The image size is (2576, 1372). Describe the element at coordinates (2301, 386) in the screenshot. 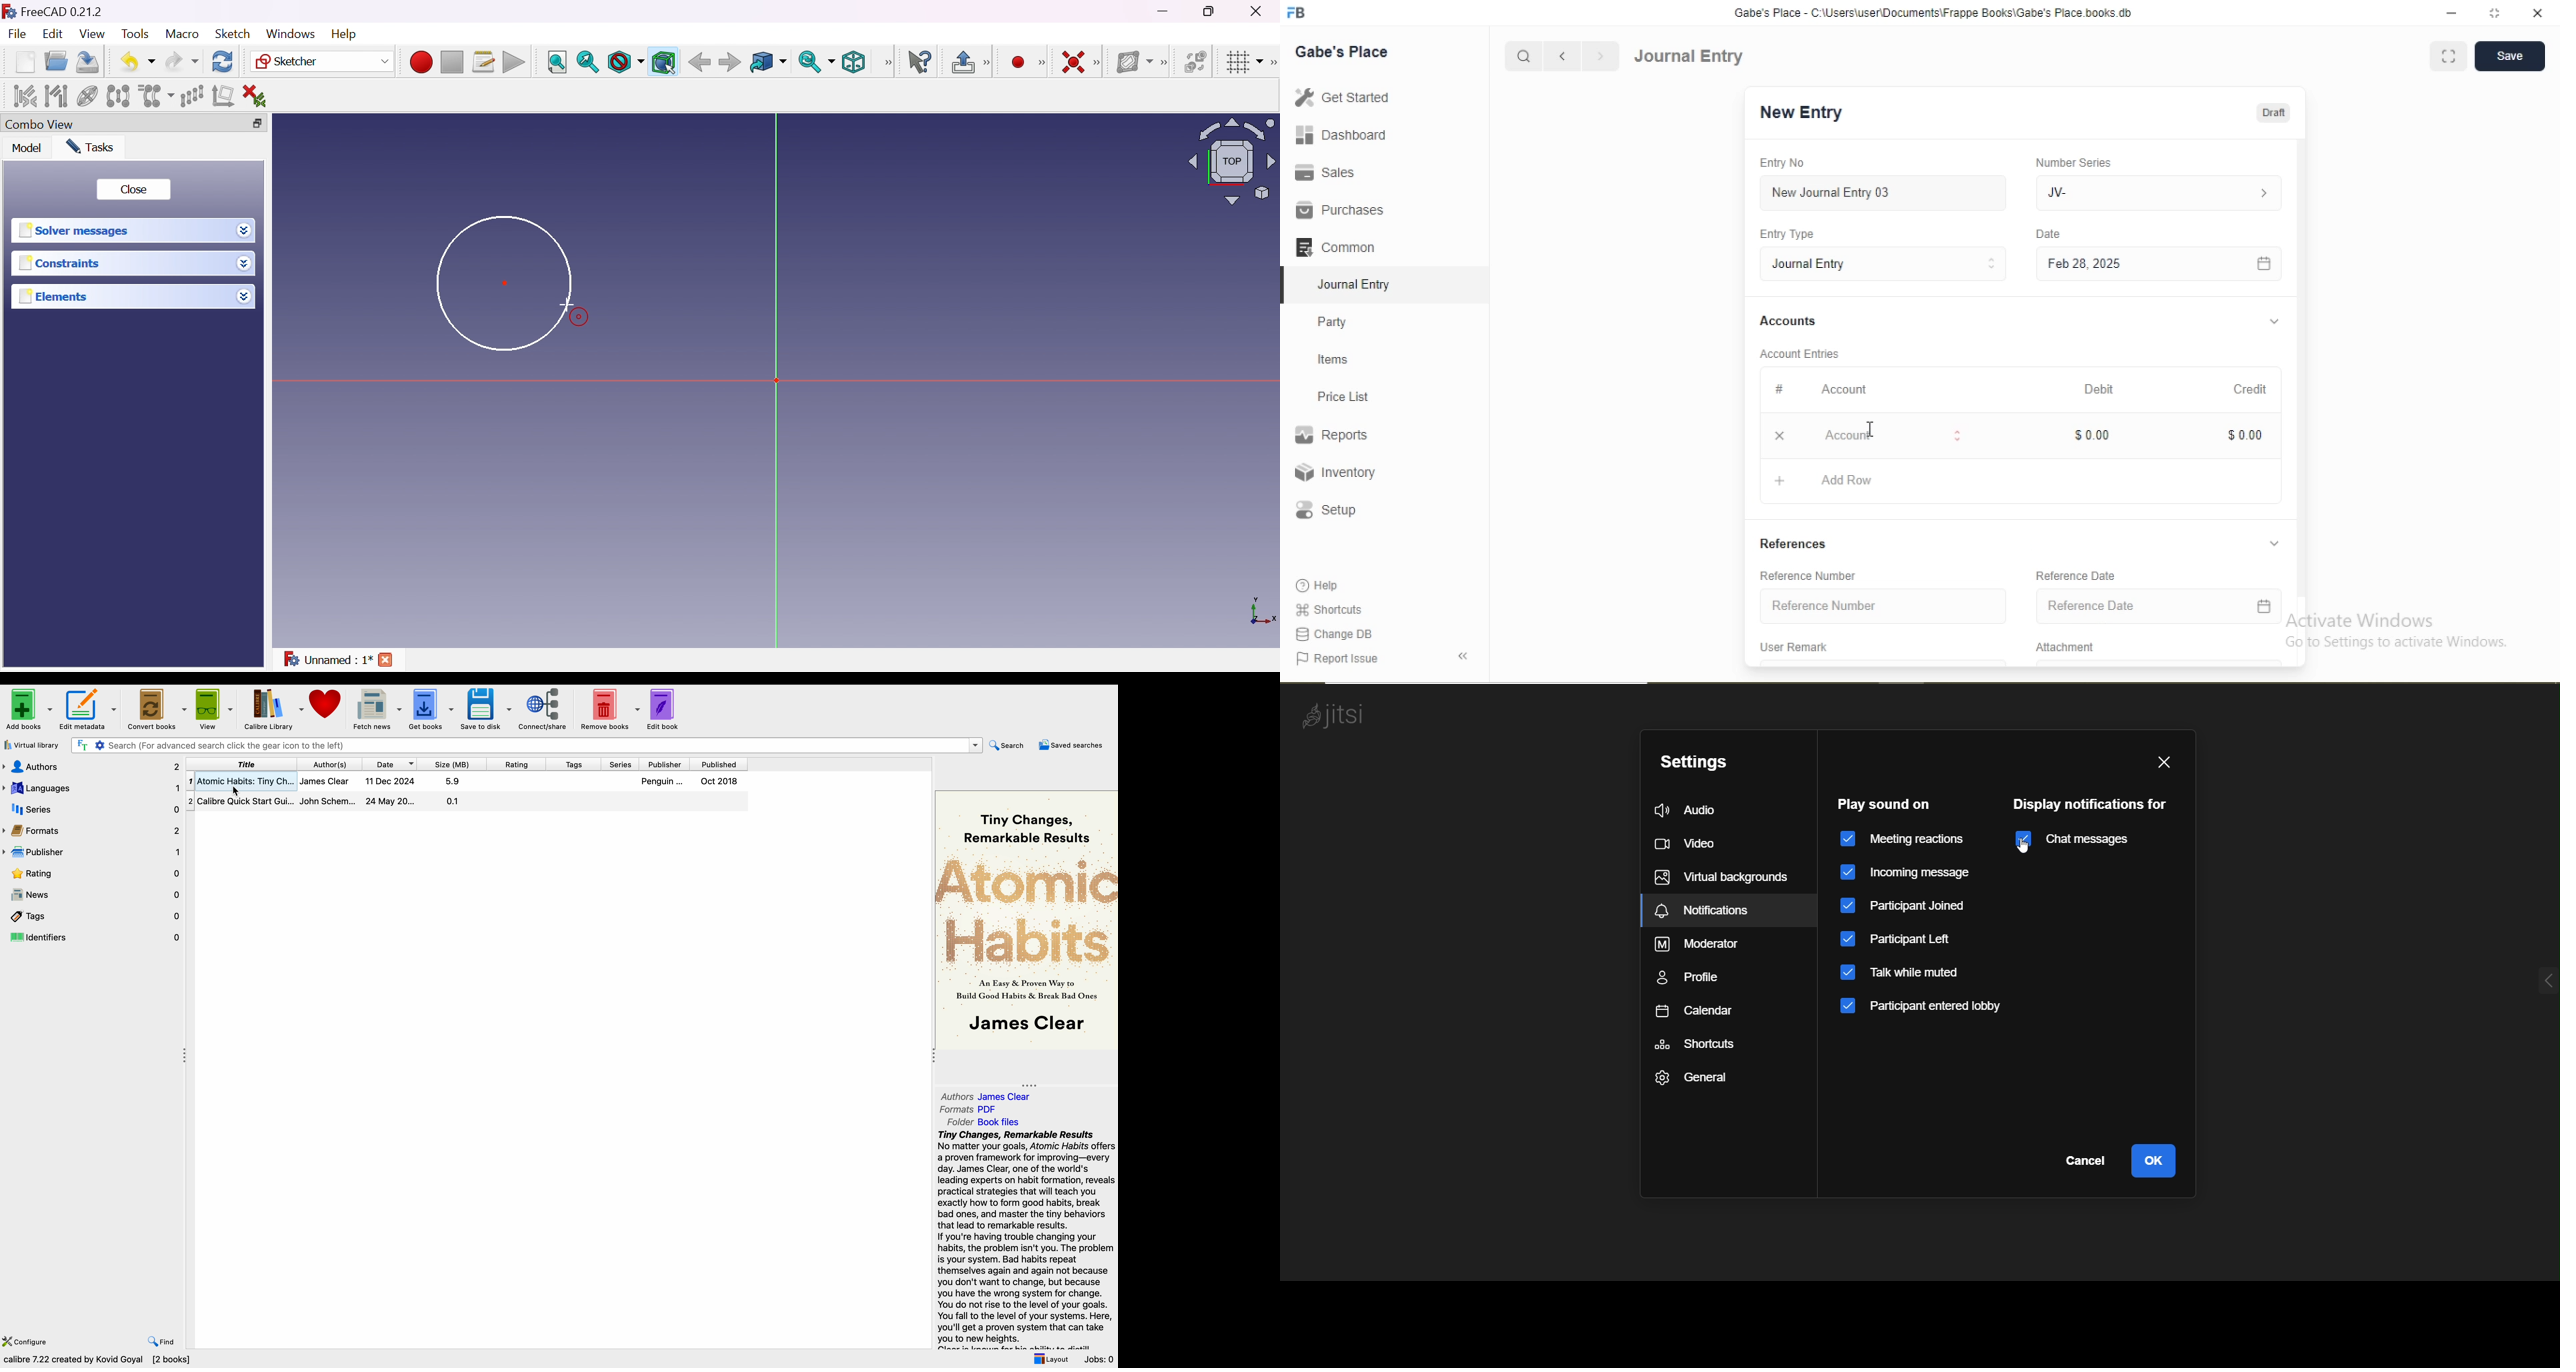

I see `Scroll bar` at that location.